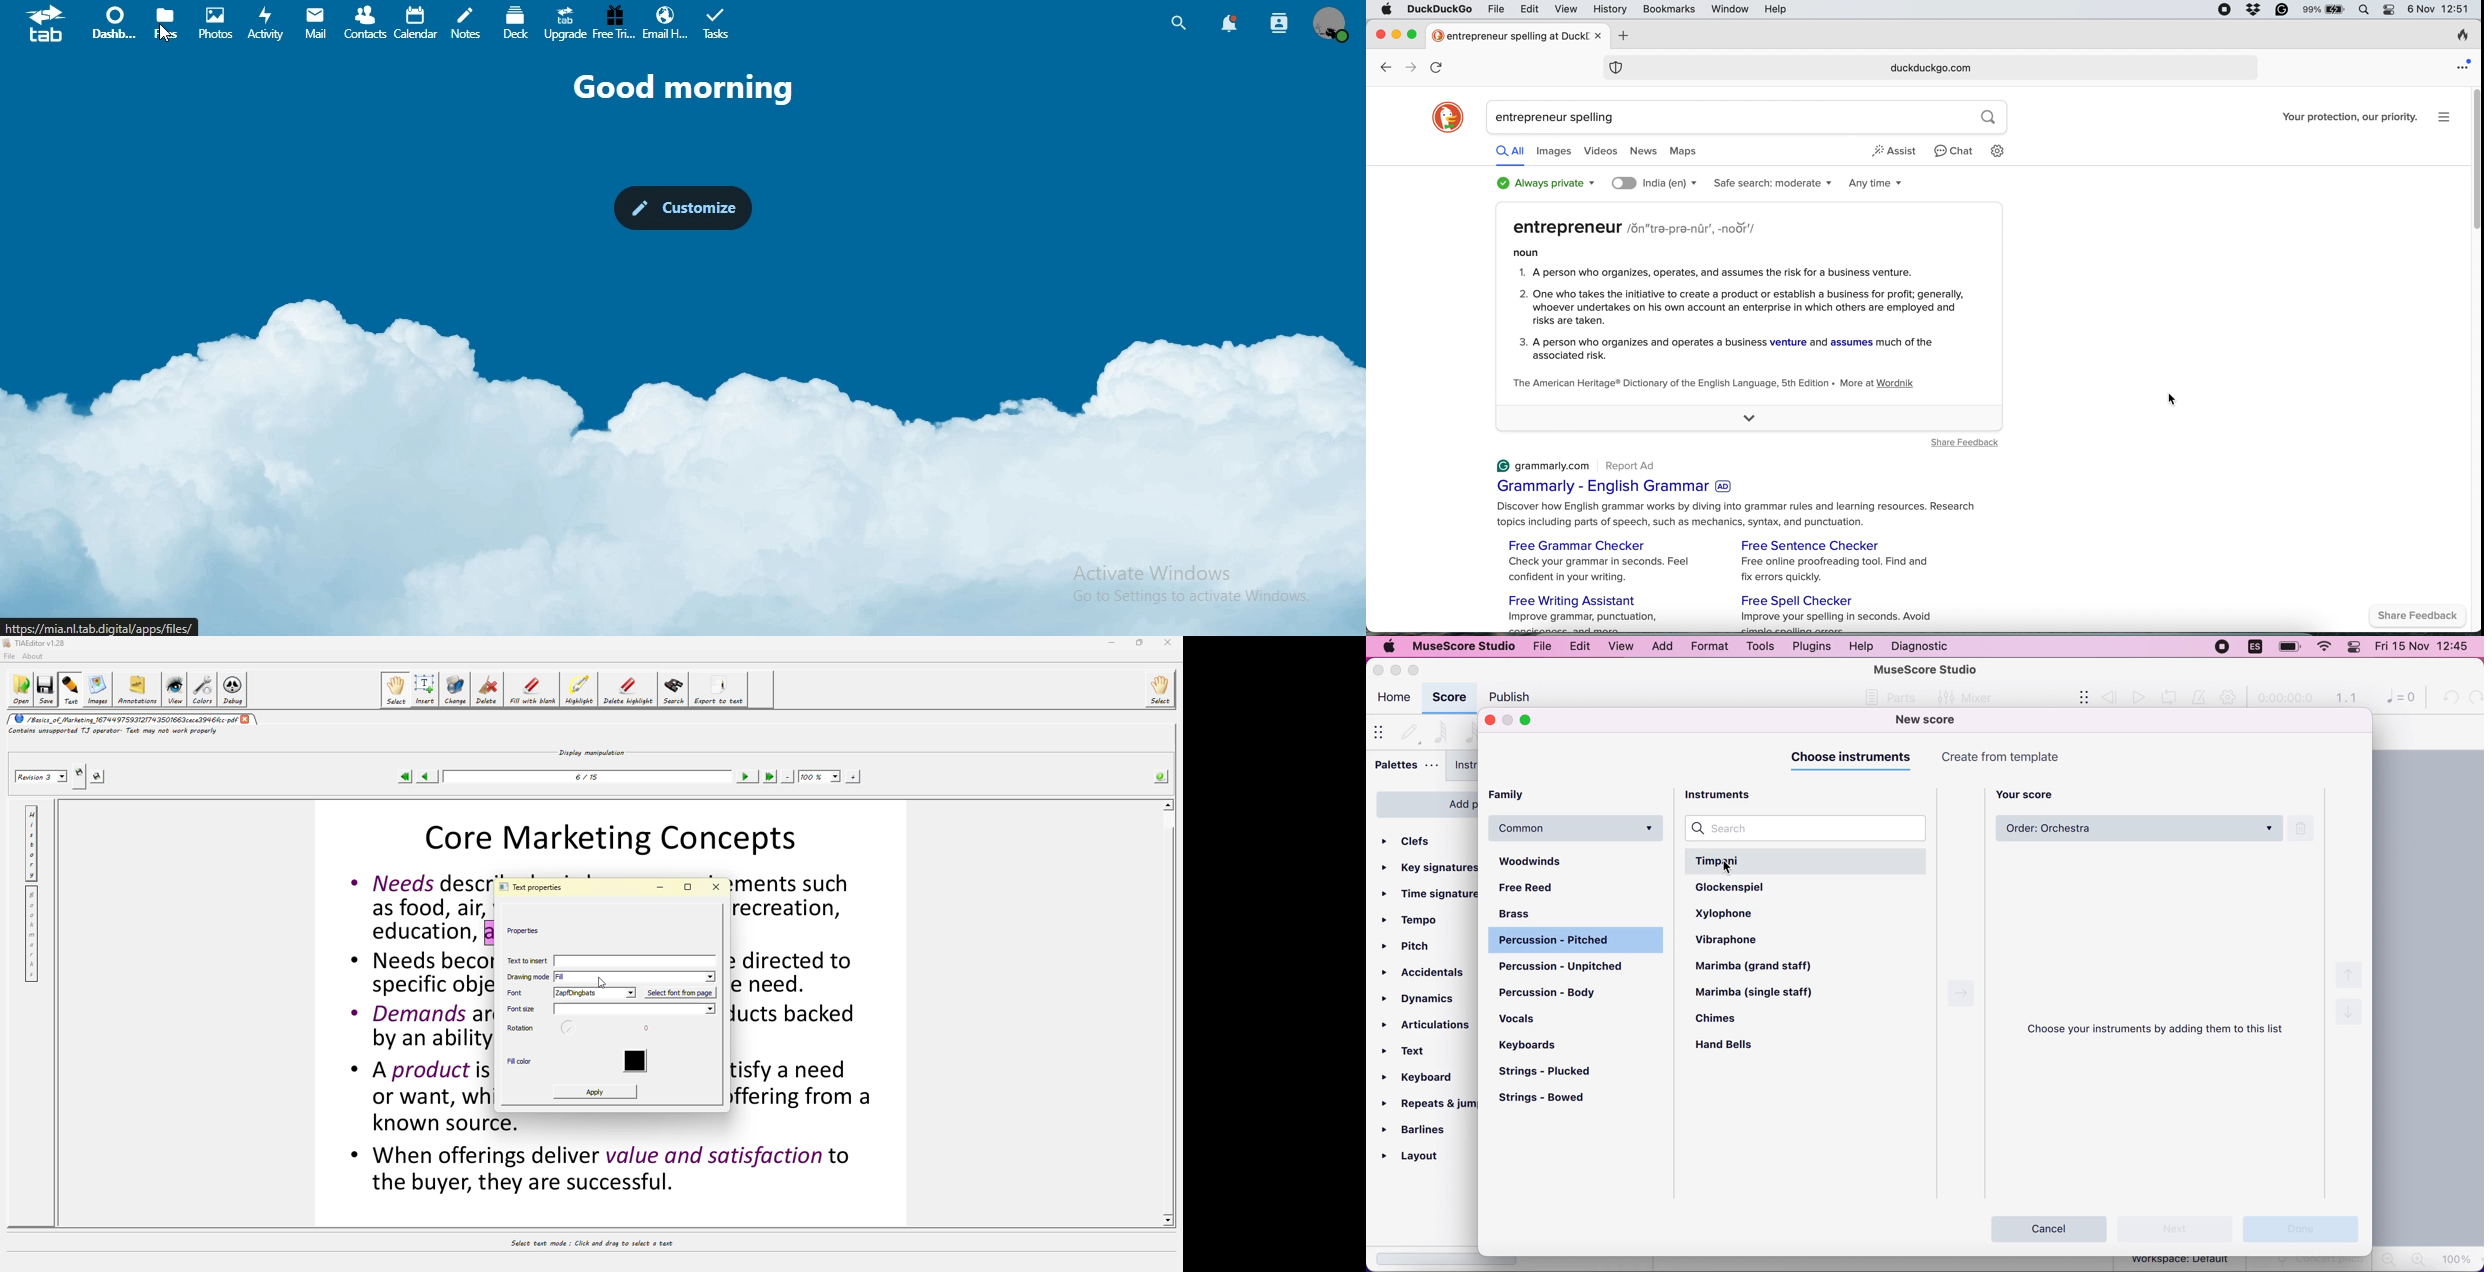  What do you see at coordinates (1729, 793) in the screenshot?
I see `instruments` at bounding box center [1729, 793].